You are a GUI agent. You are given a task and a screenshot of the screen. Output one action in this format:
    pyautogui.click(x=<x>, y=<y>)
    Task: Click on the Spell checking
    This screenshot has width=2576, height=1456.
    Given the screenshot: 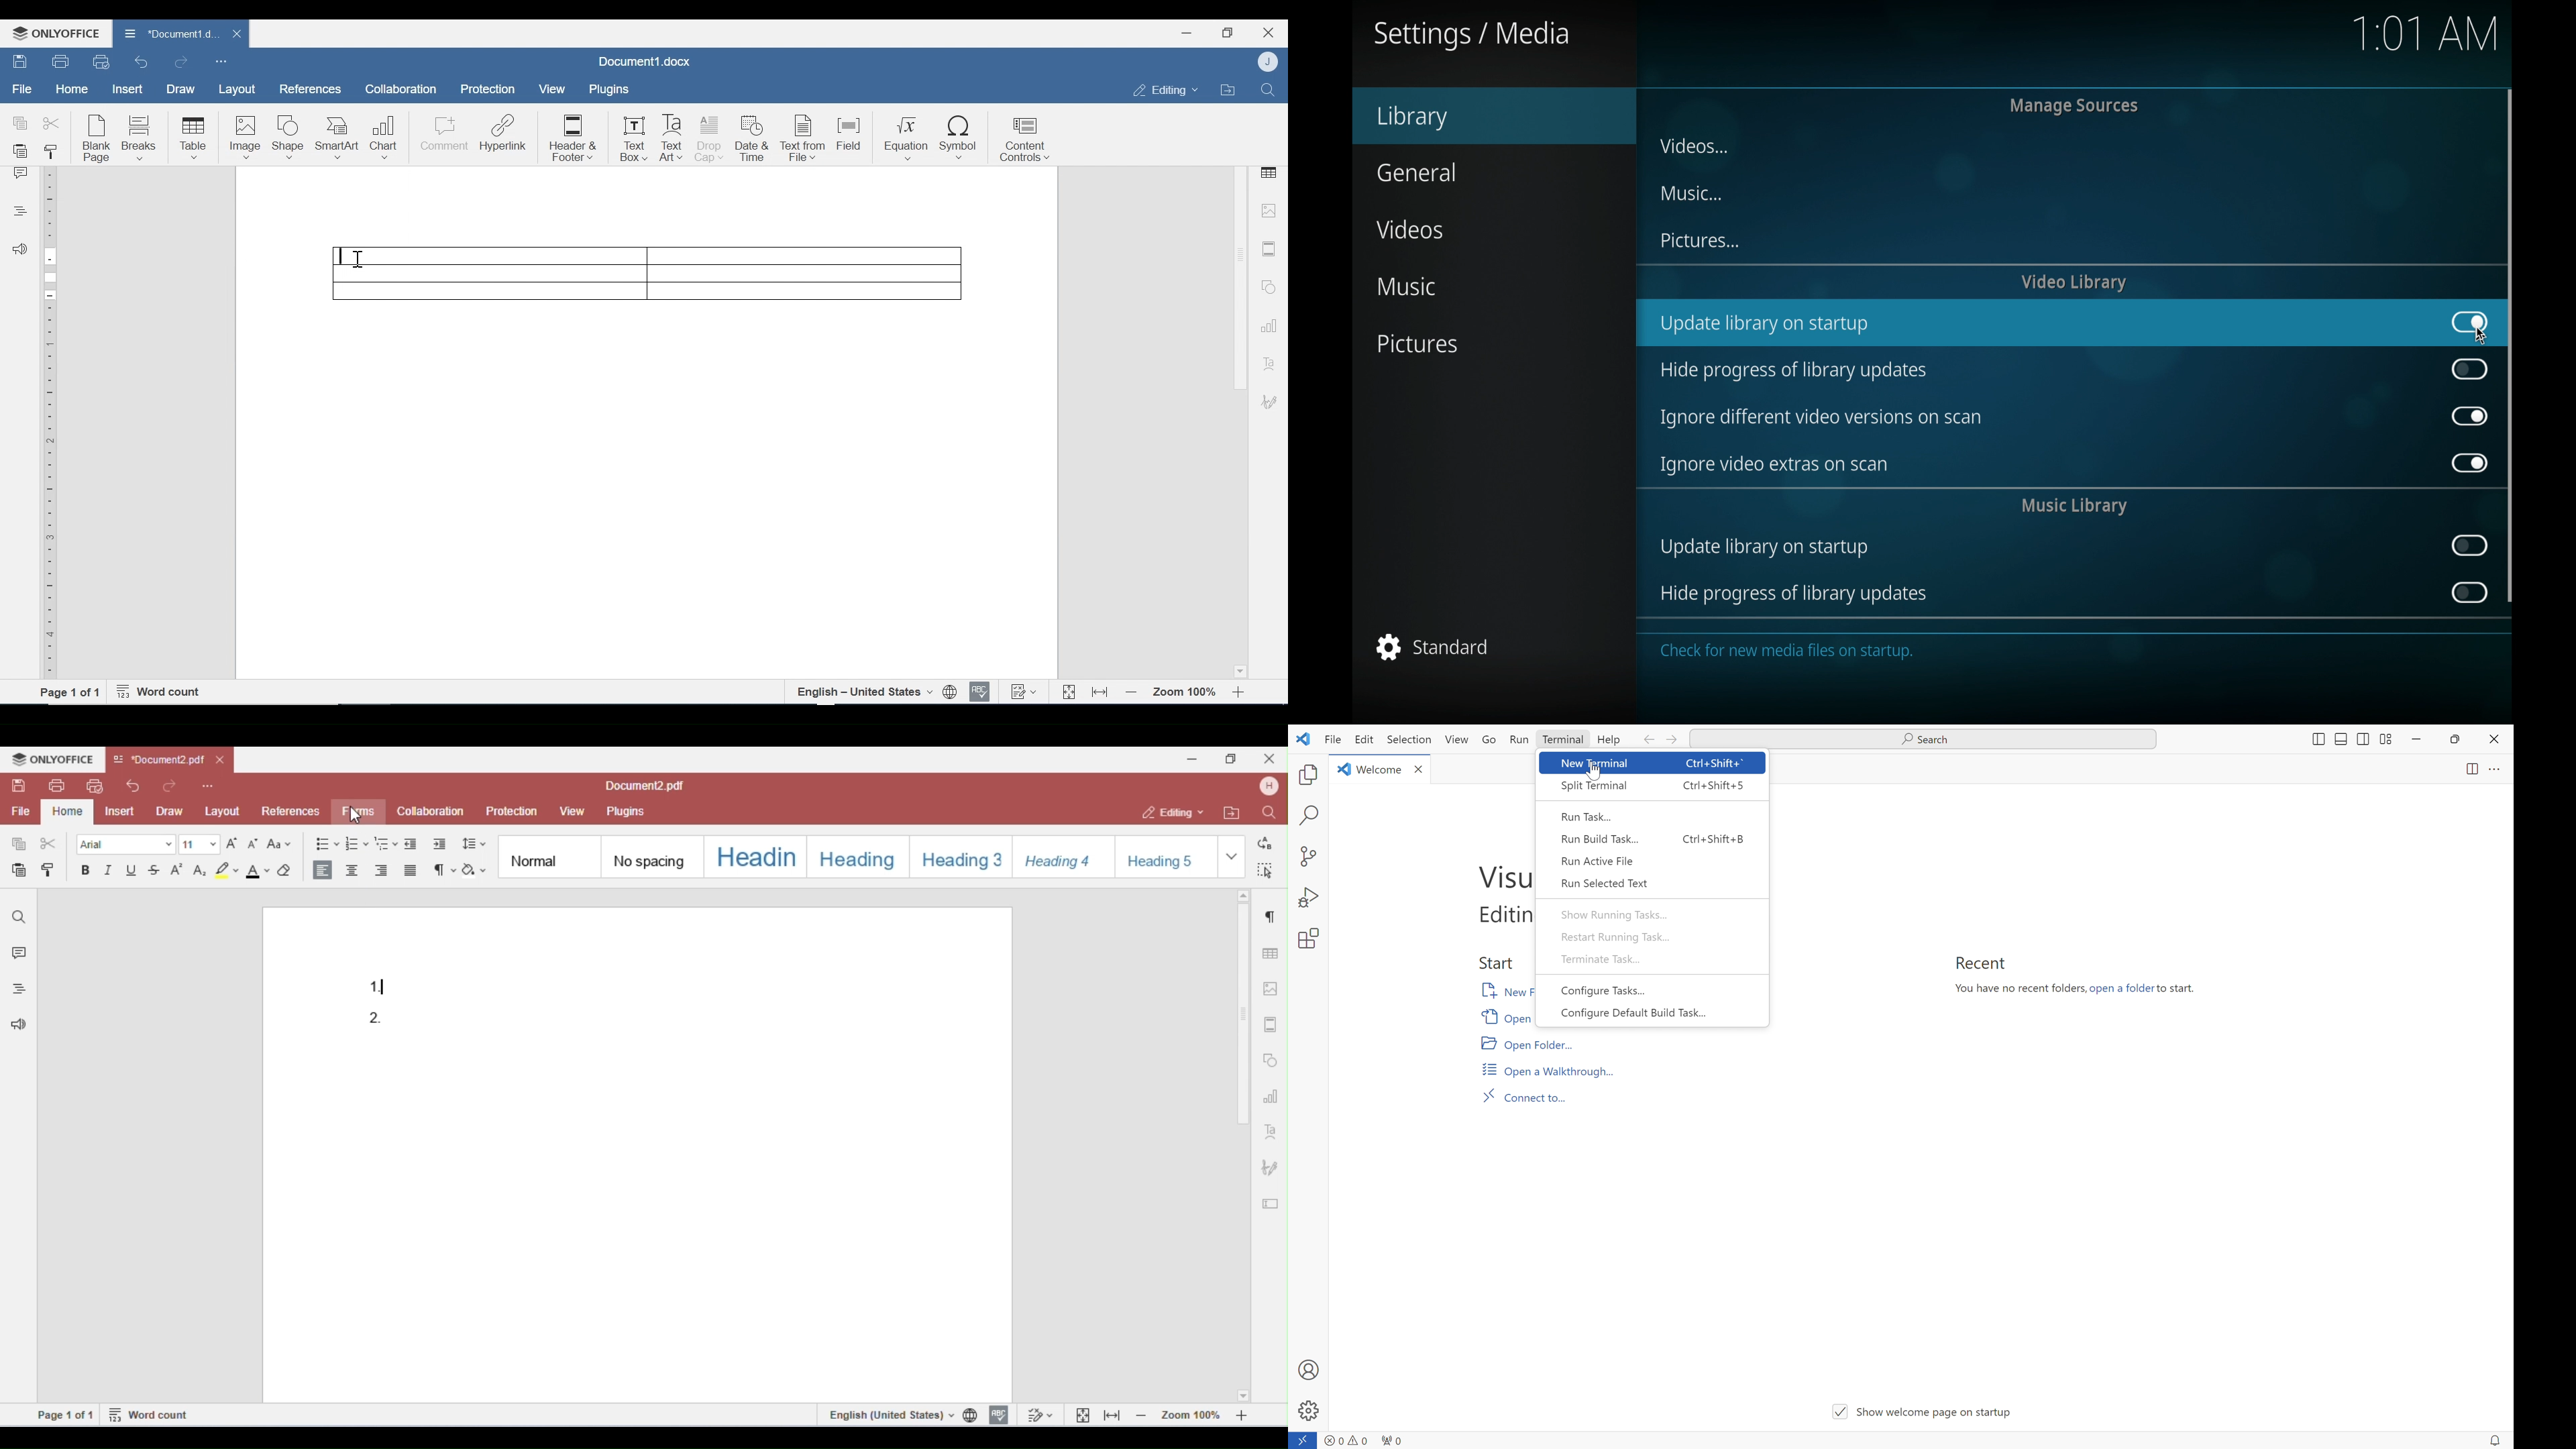 What is the action you would take?
    pyautogui.click(x=980, y=692)
    